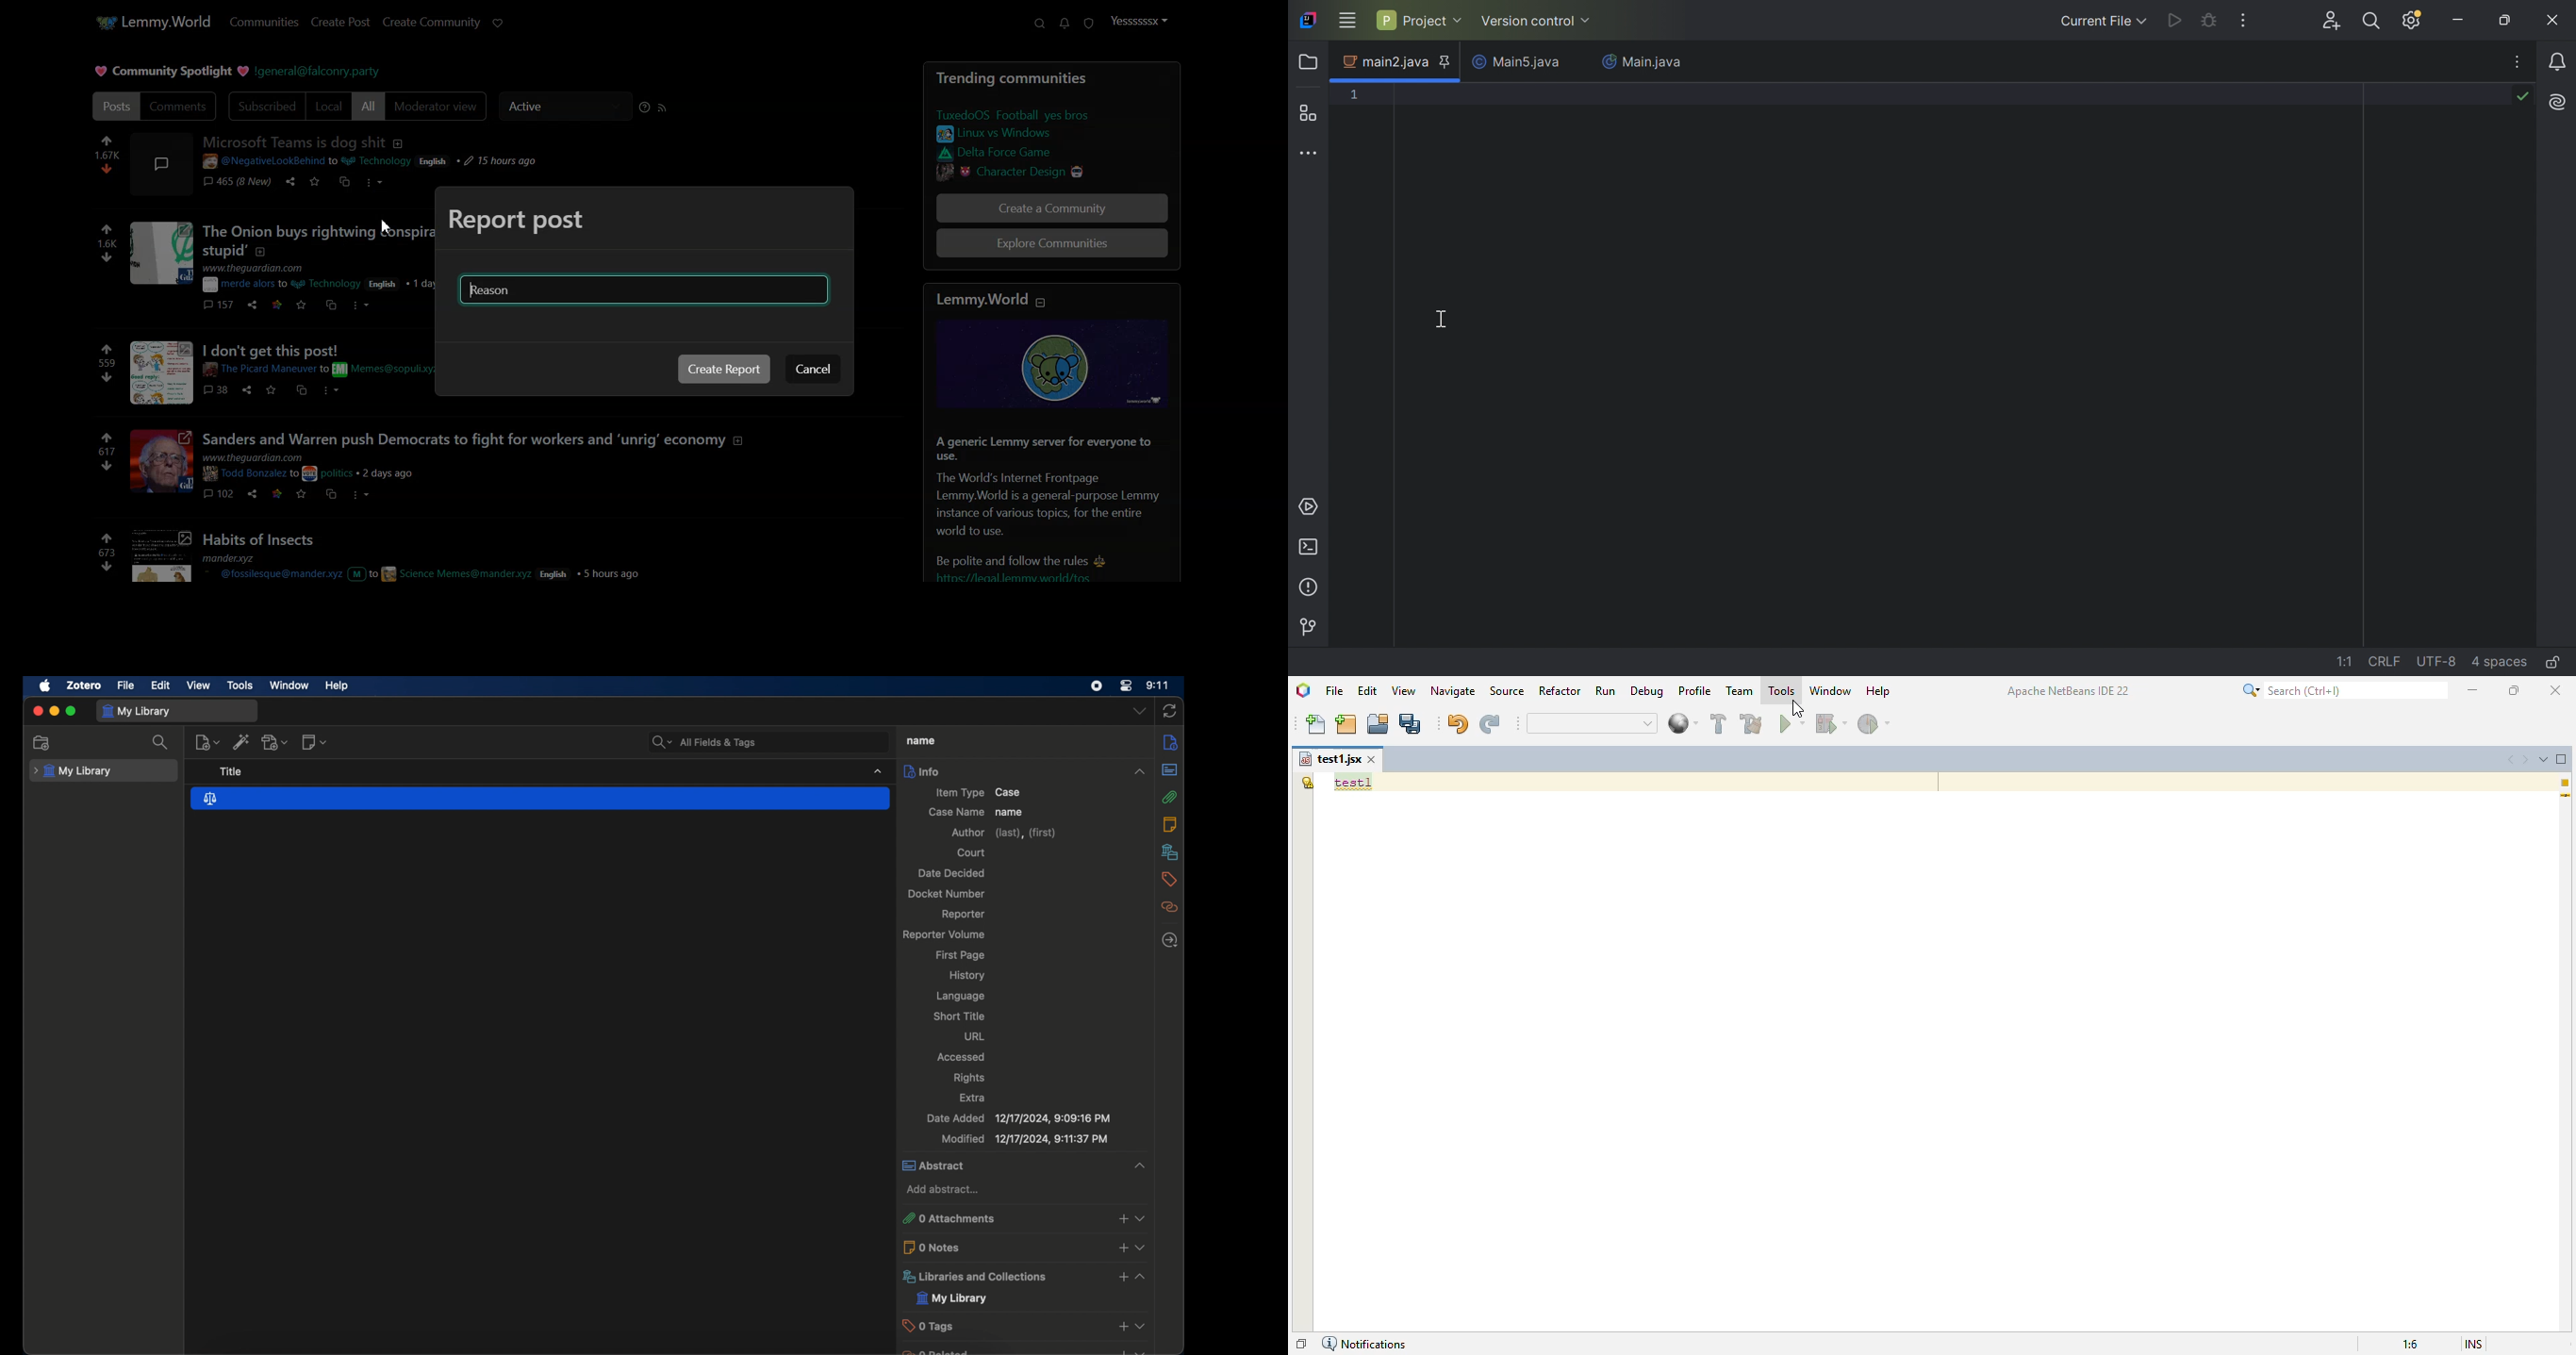 The width and height of the screenshot is (2576, 1372). Describe the element at coordinates (663, 107) in the screenshot. I see `RSS` at that location.